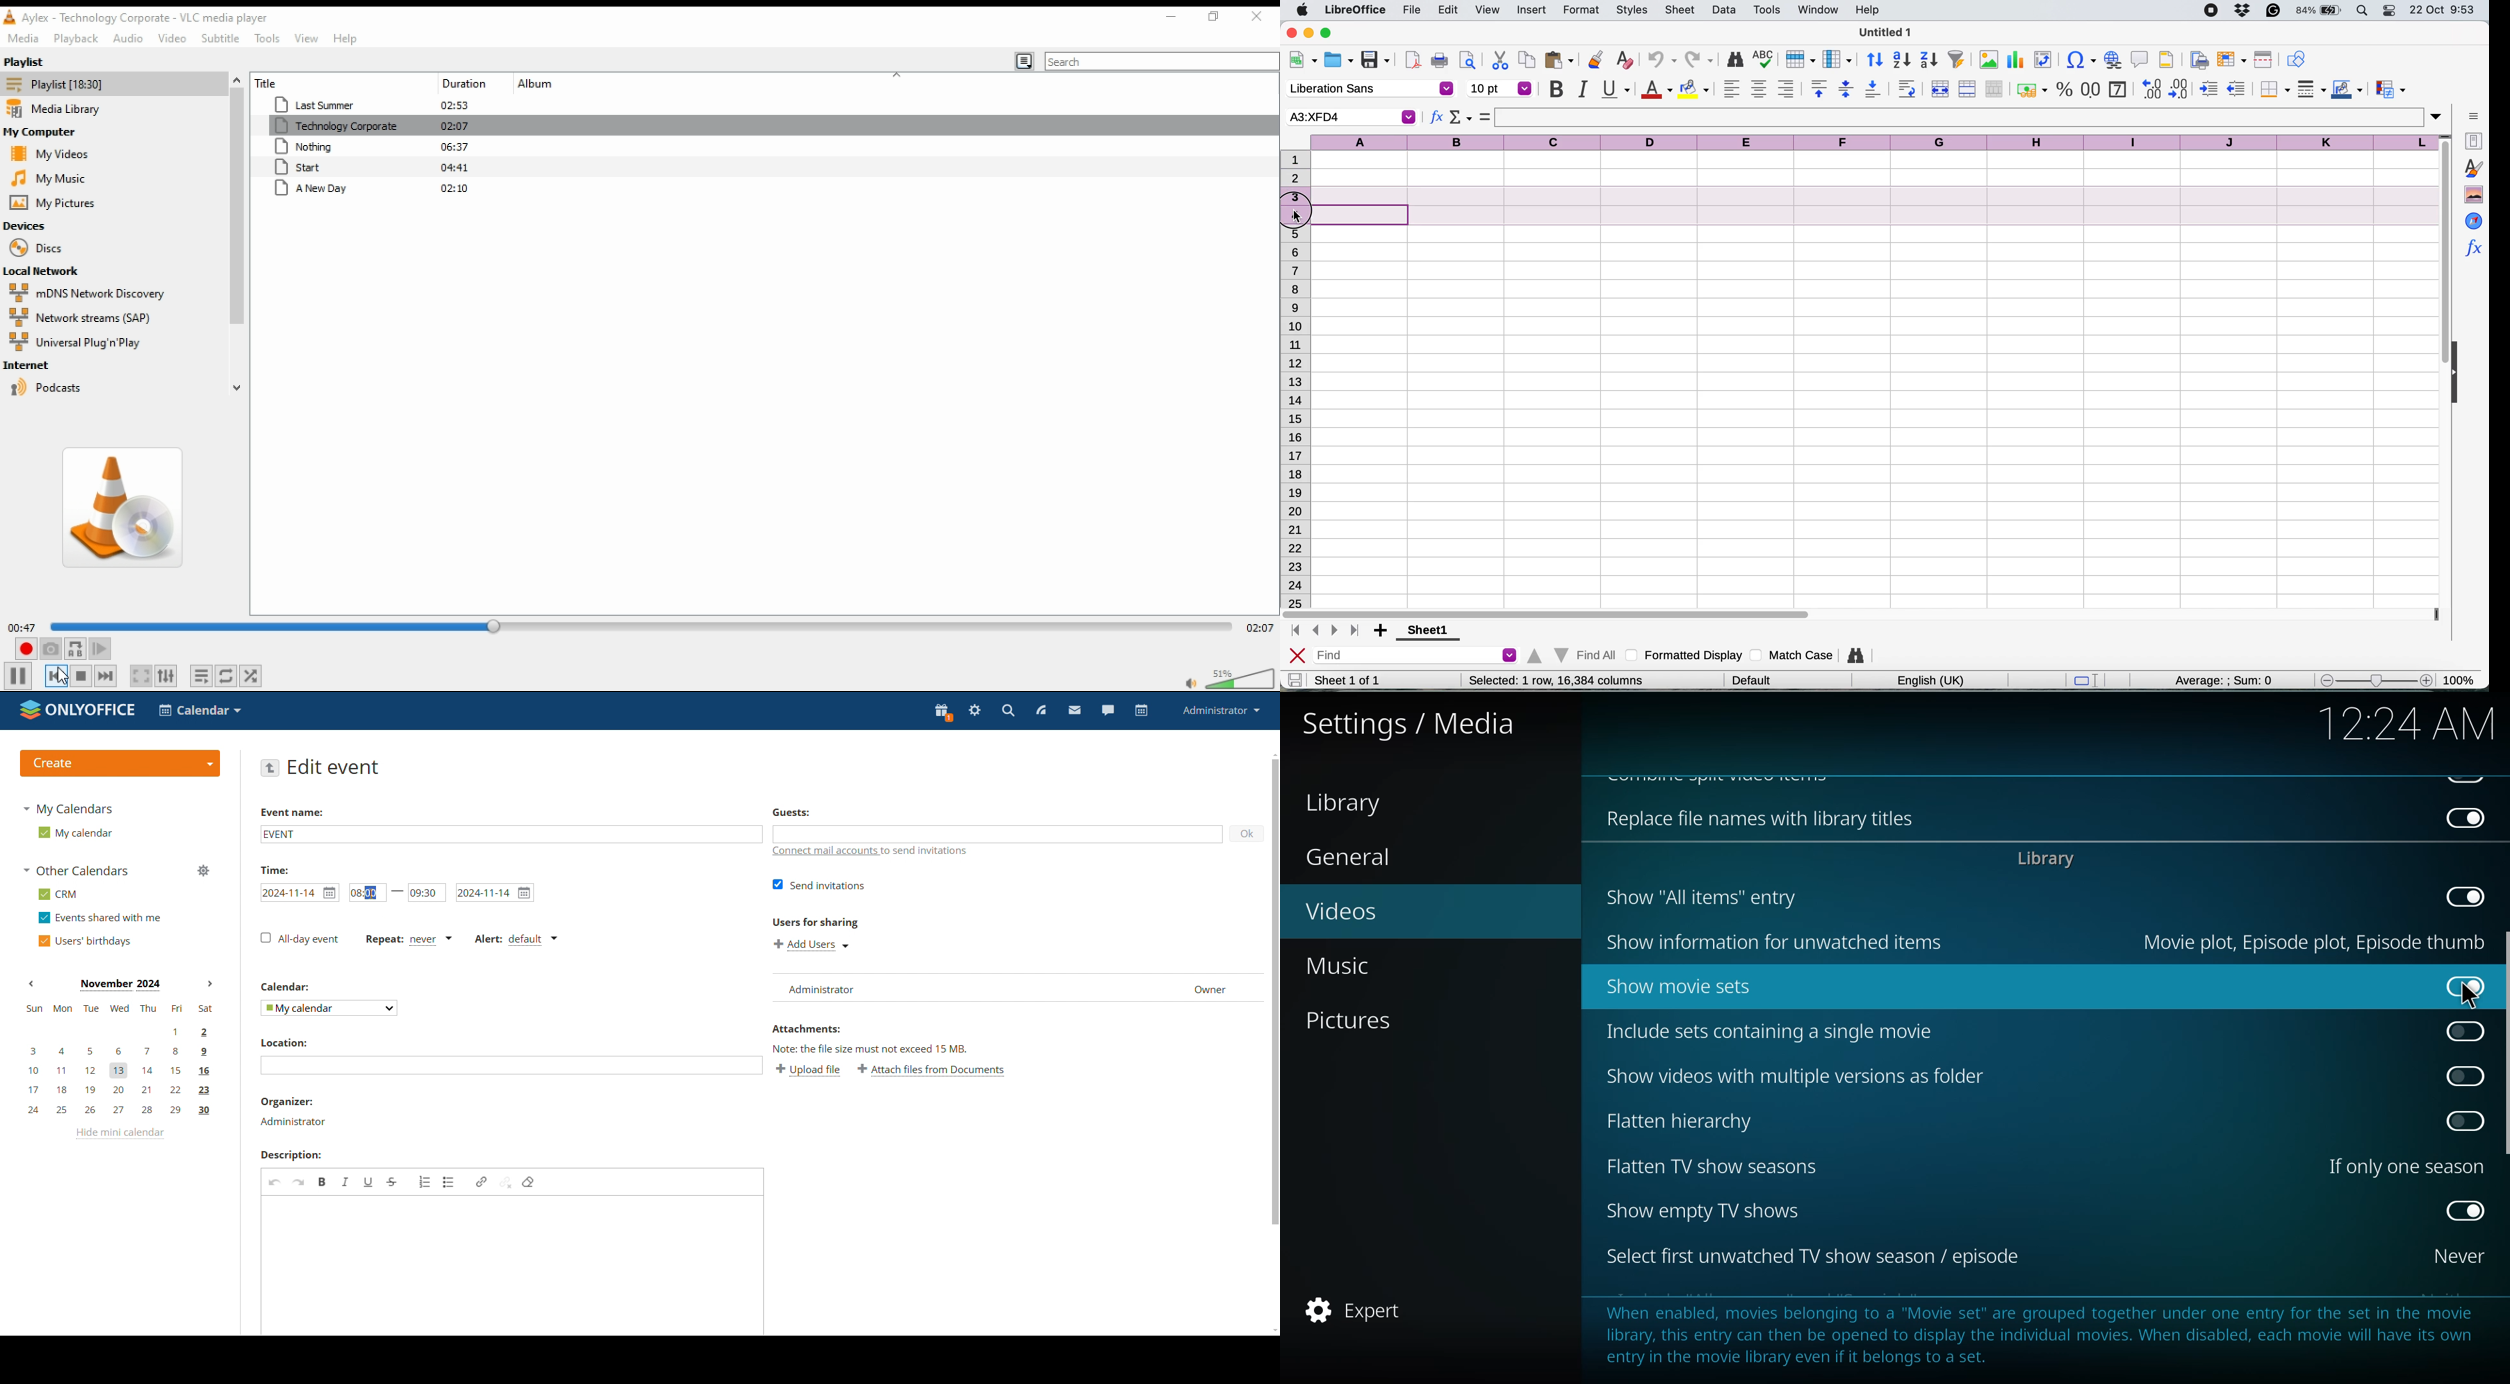  What do you see at coordinates (2182, 88) in the screenshot?
I see `delete decimal place` at bounding box center [2182, 88].